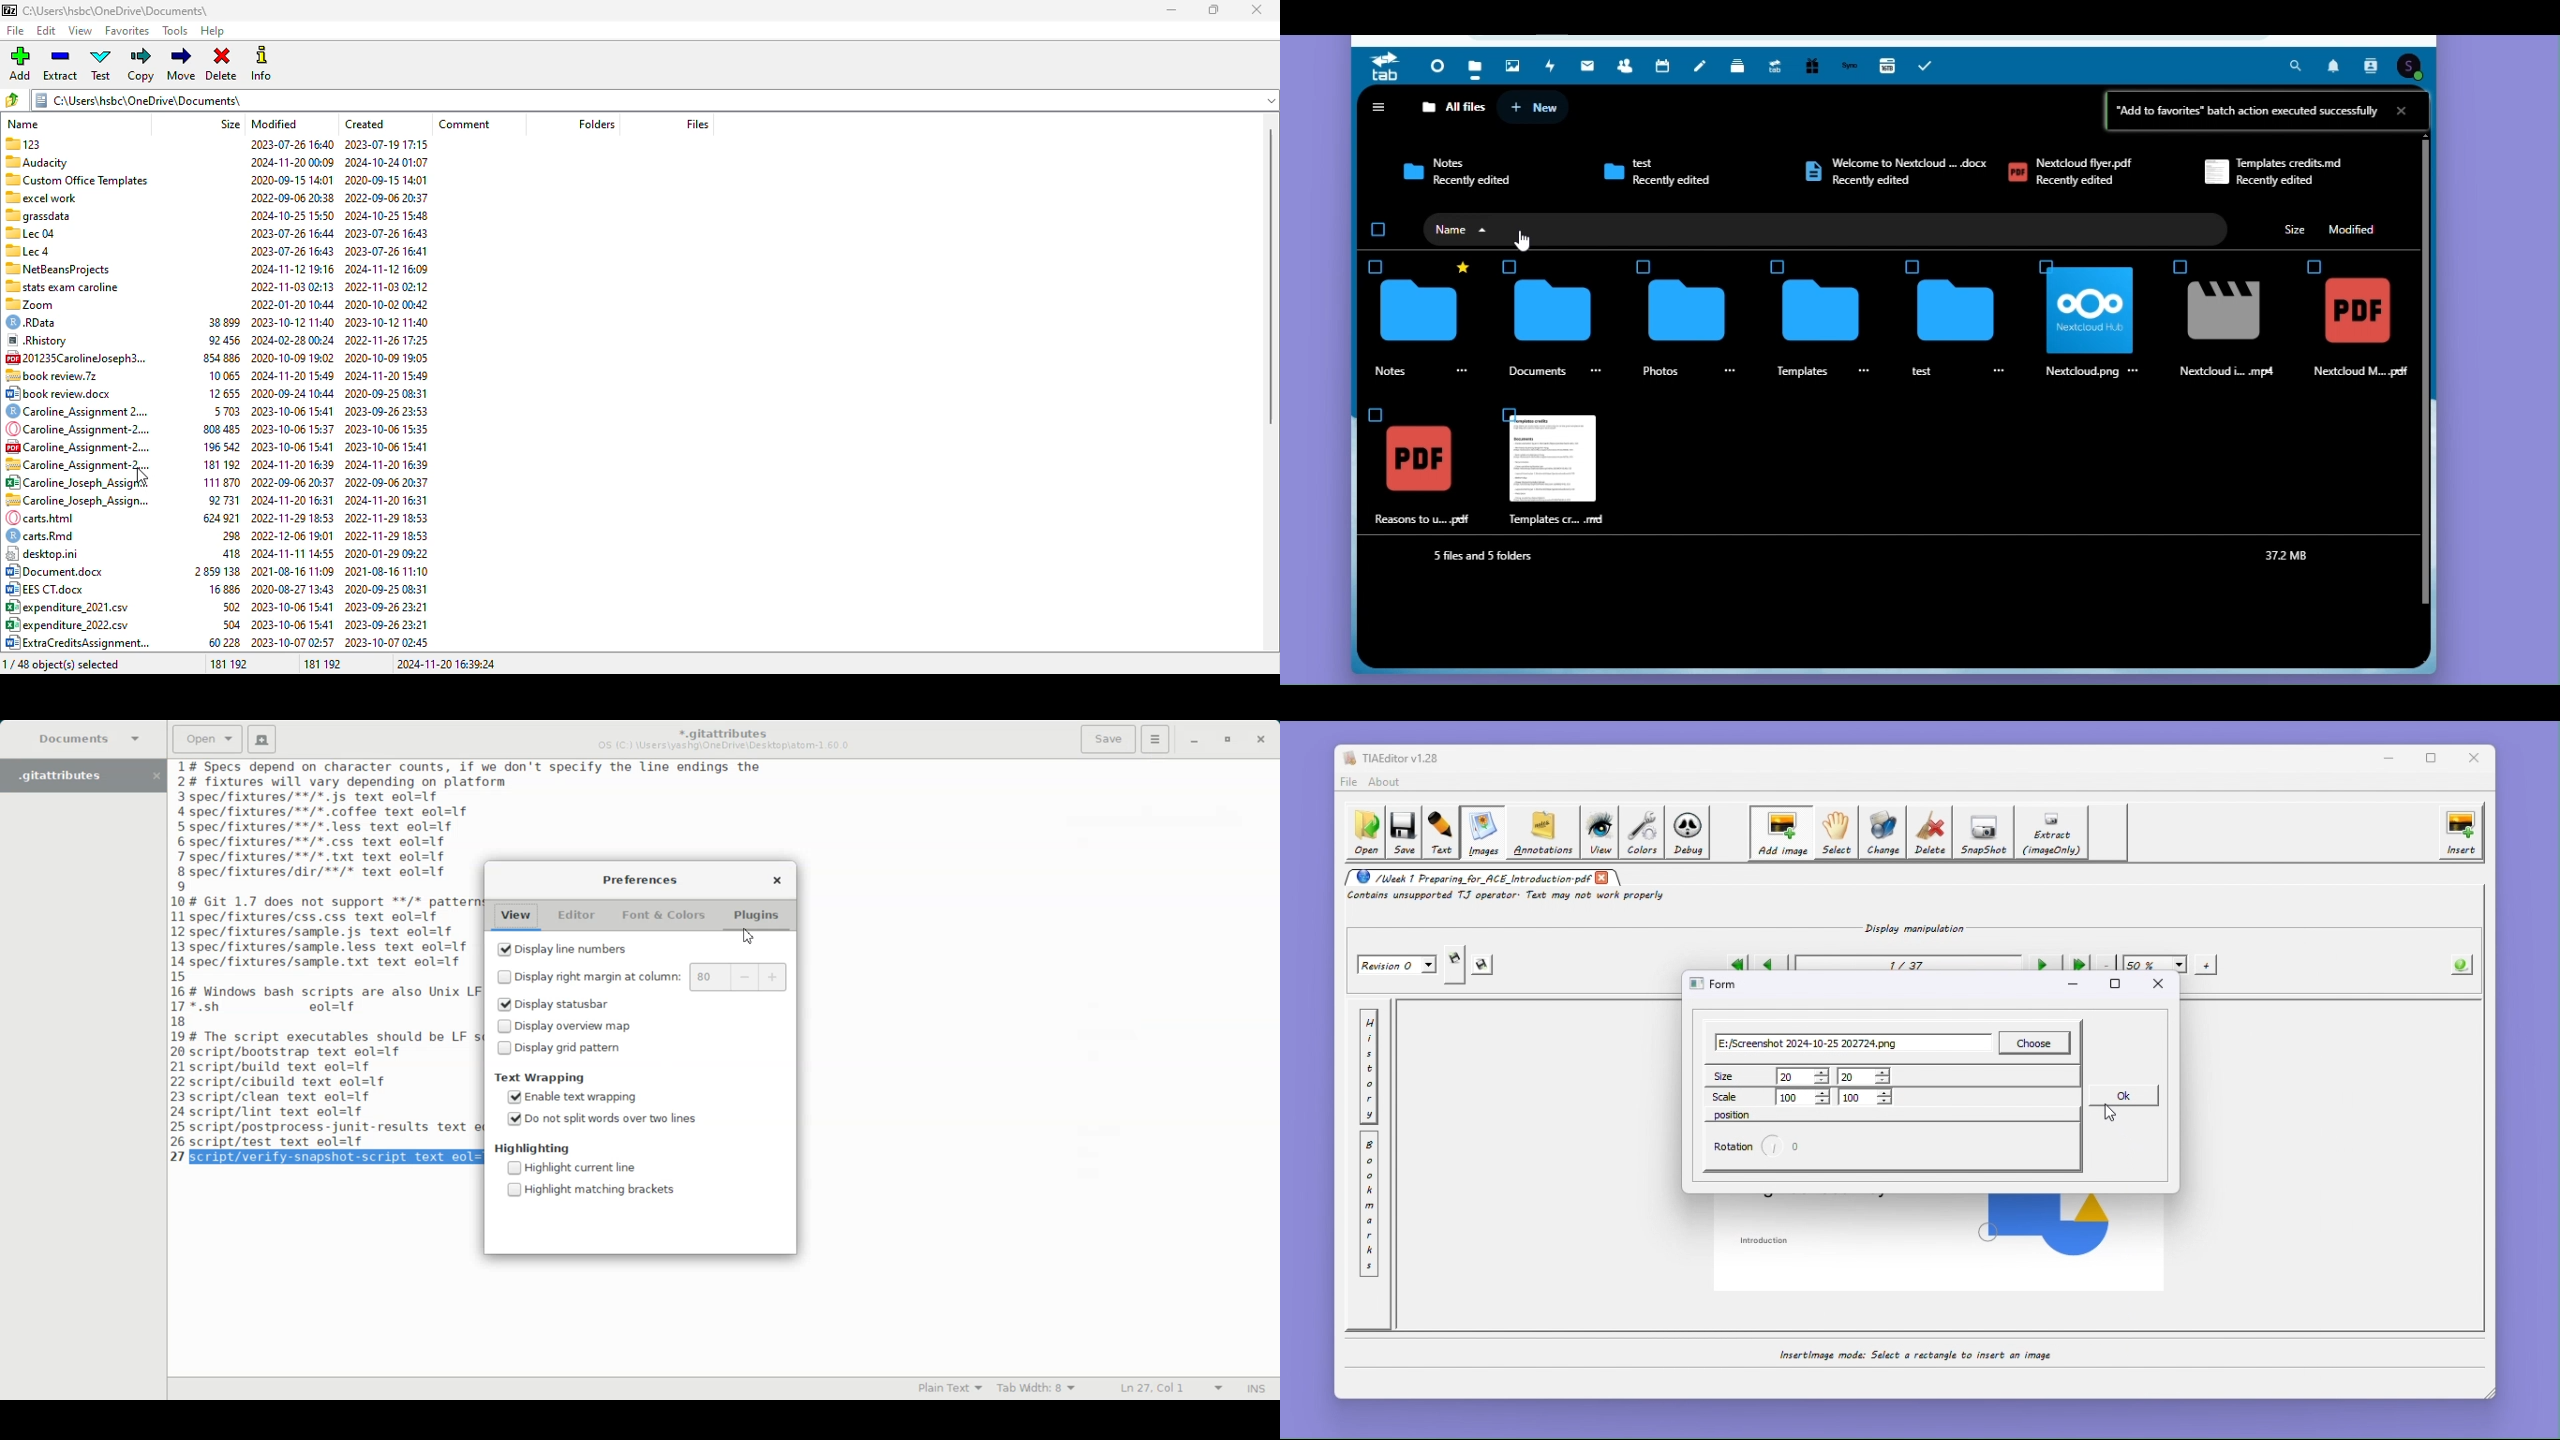 This screenshot has height=1456, width=2576. I want to click on | ®lleca 2023-07-26 16:43 2023-07-26 16:41, so click(215, 250).